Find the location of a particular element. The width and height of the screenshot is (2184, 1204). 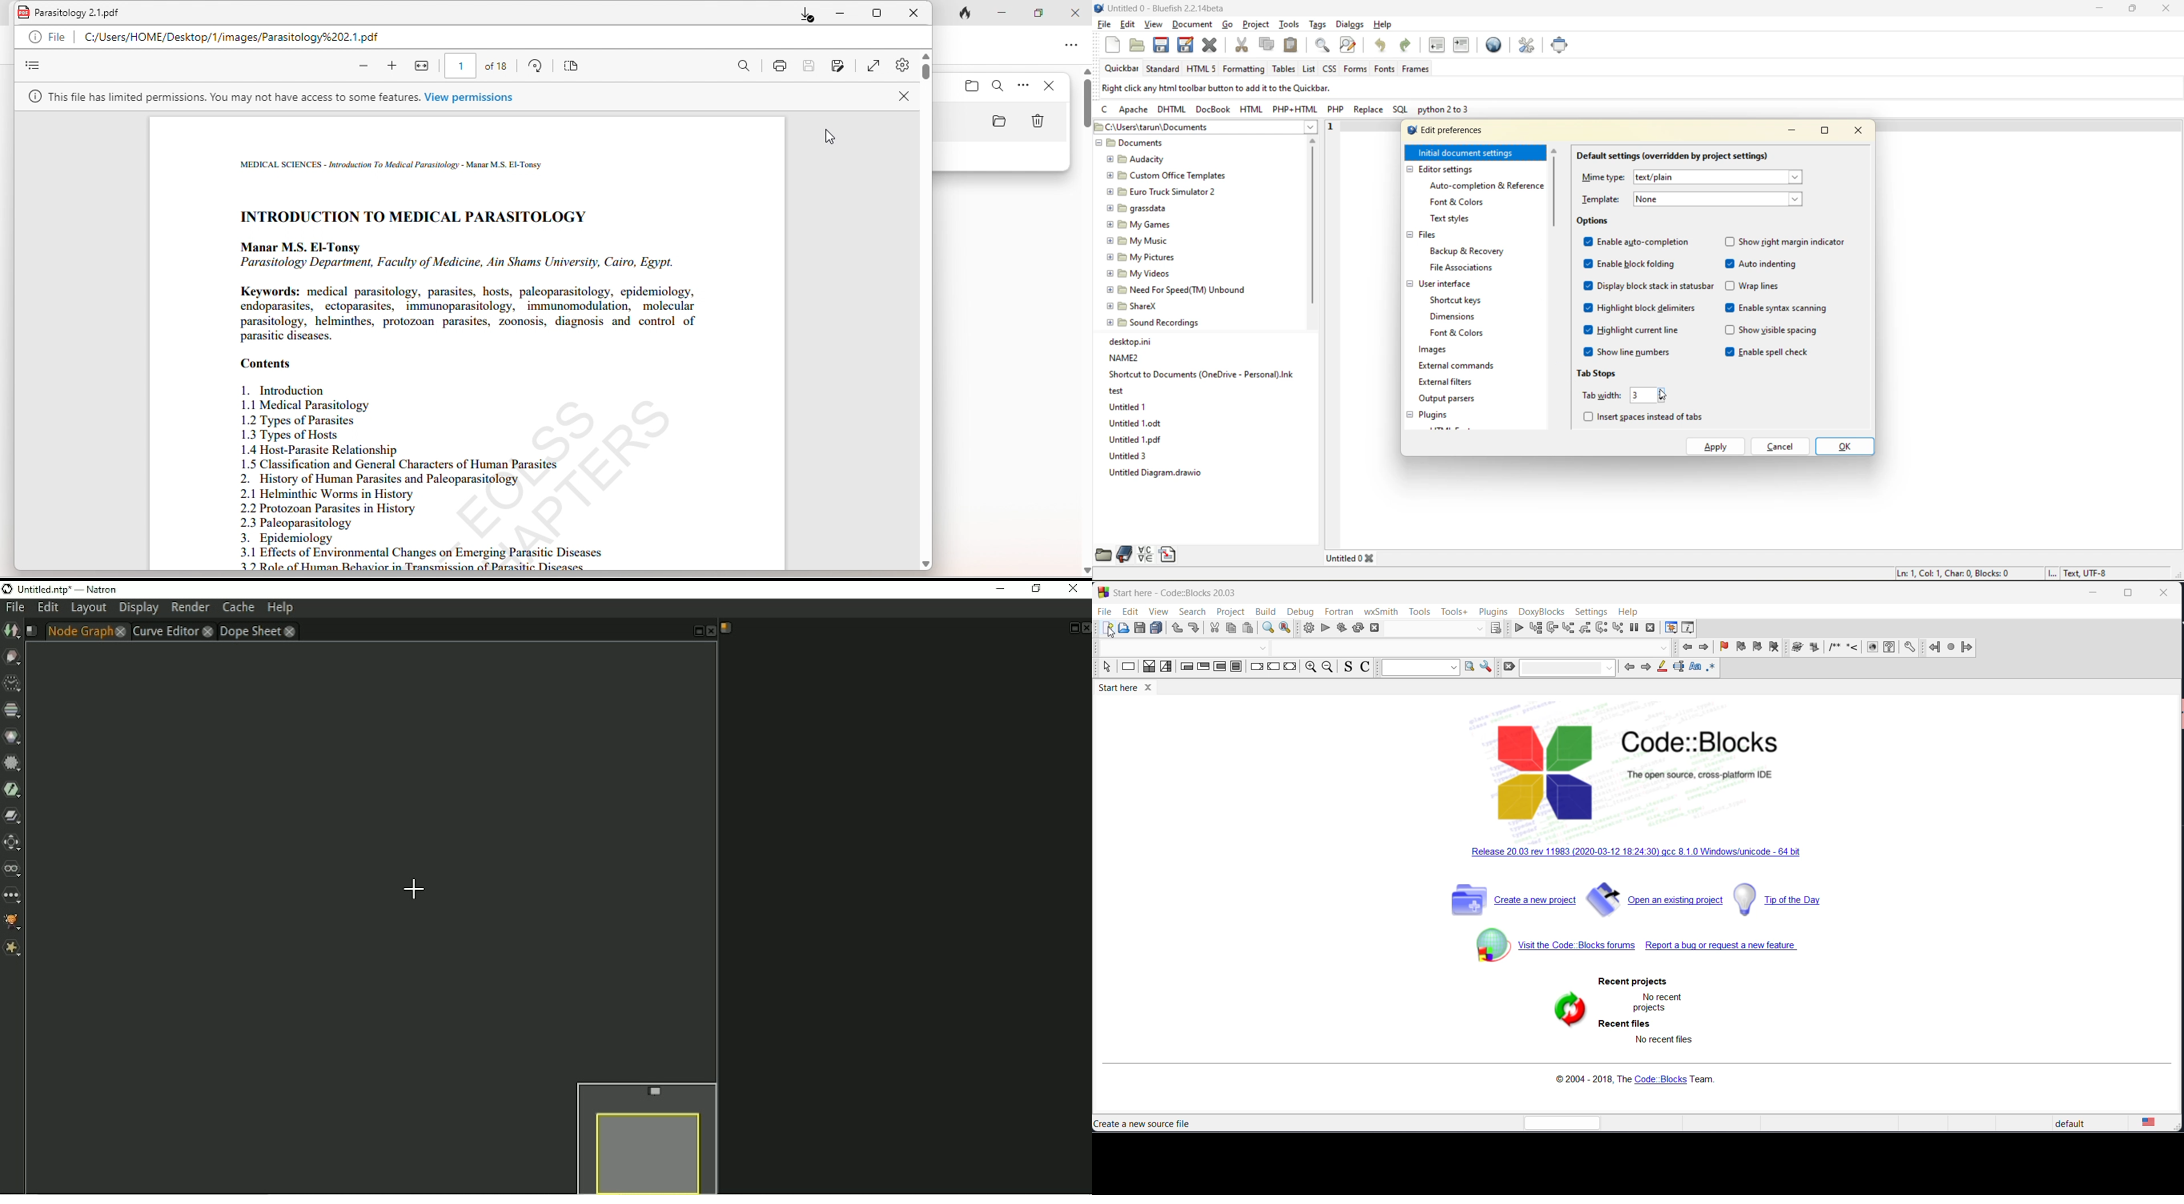

Contents

1. Introduction

1.1 Medical Parasitology

1.2 Types of Parasites

1.3 Types of Hosts

1.4 Host-Parasite Relationship

1.5 Classification and General Characters of Human Parasites
2.” History of Human Parasites and Paleoparasitology

2.1 Helminthic Worms in History

2.2 Protozoan Parasites in History

2.3 Paleoparasitology

3. Epidemiology

3.1 Effects of Environmental Changes osf EmergingiPatésitic Diseases is located at coordinates (436, 463).